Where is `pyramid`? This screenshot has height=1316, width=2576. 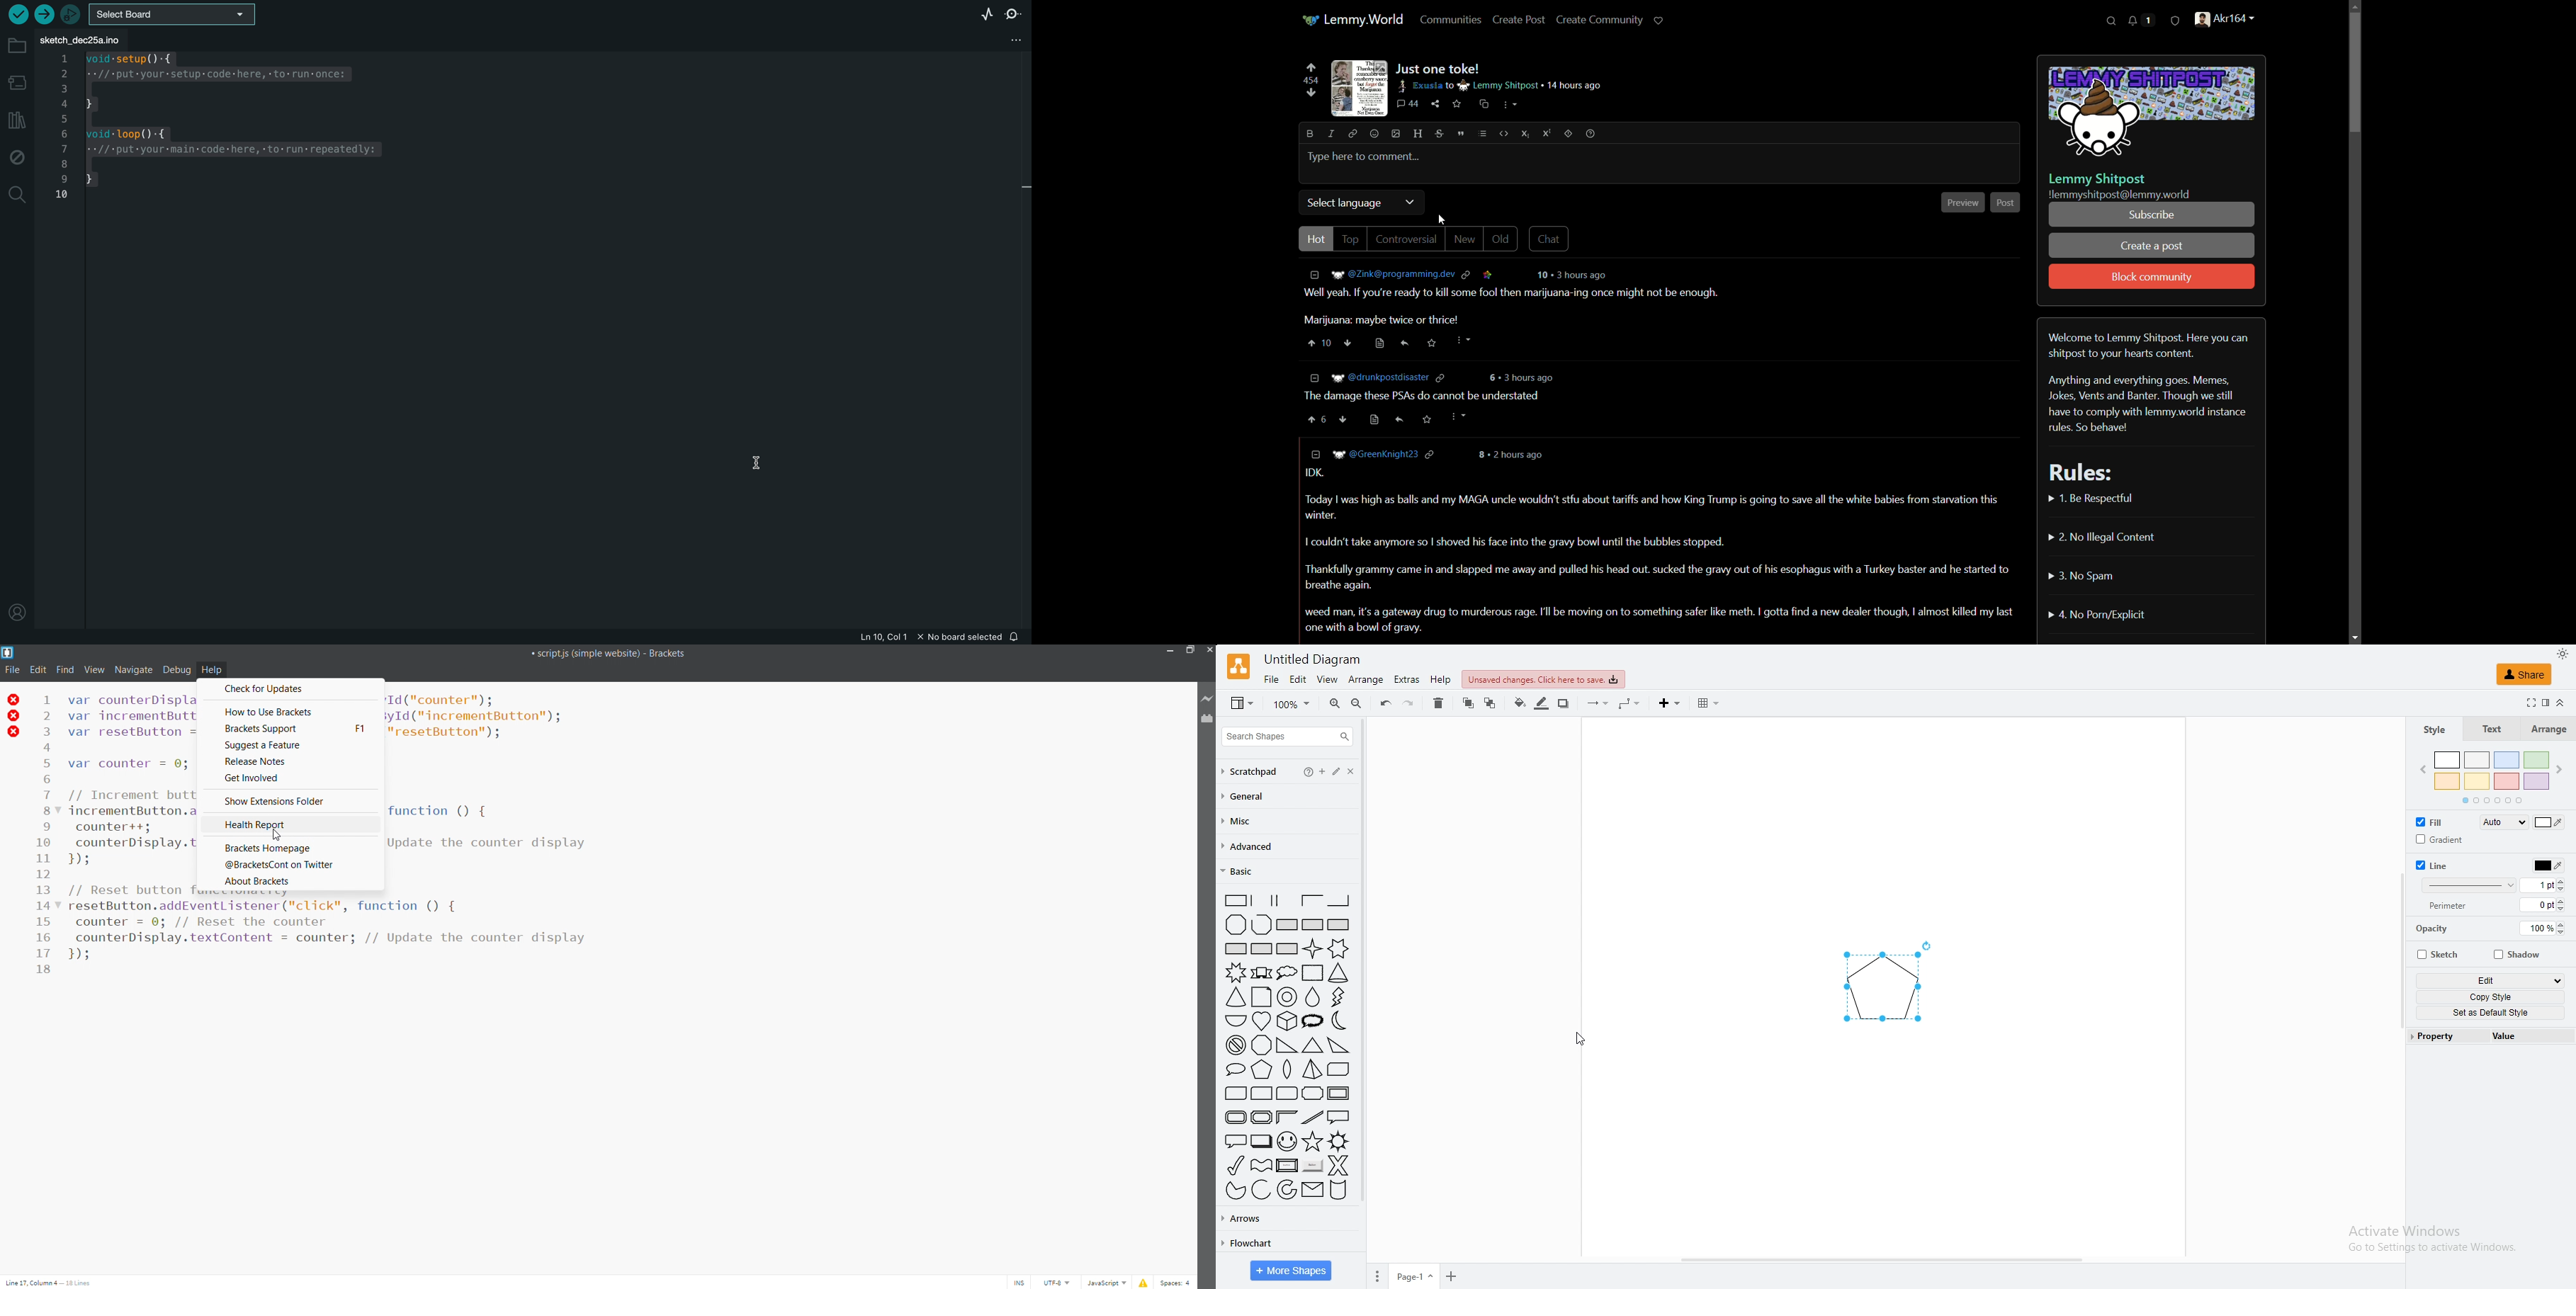
pyramid is located at coordinates (1312, 1071).